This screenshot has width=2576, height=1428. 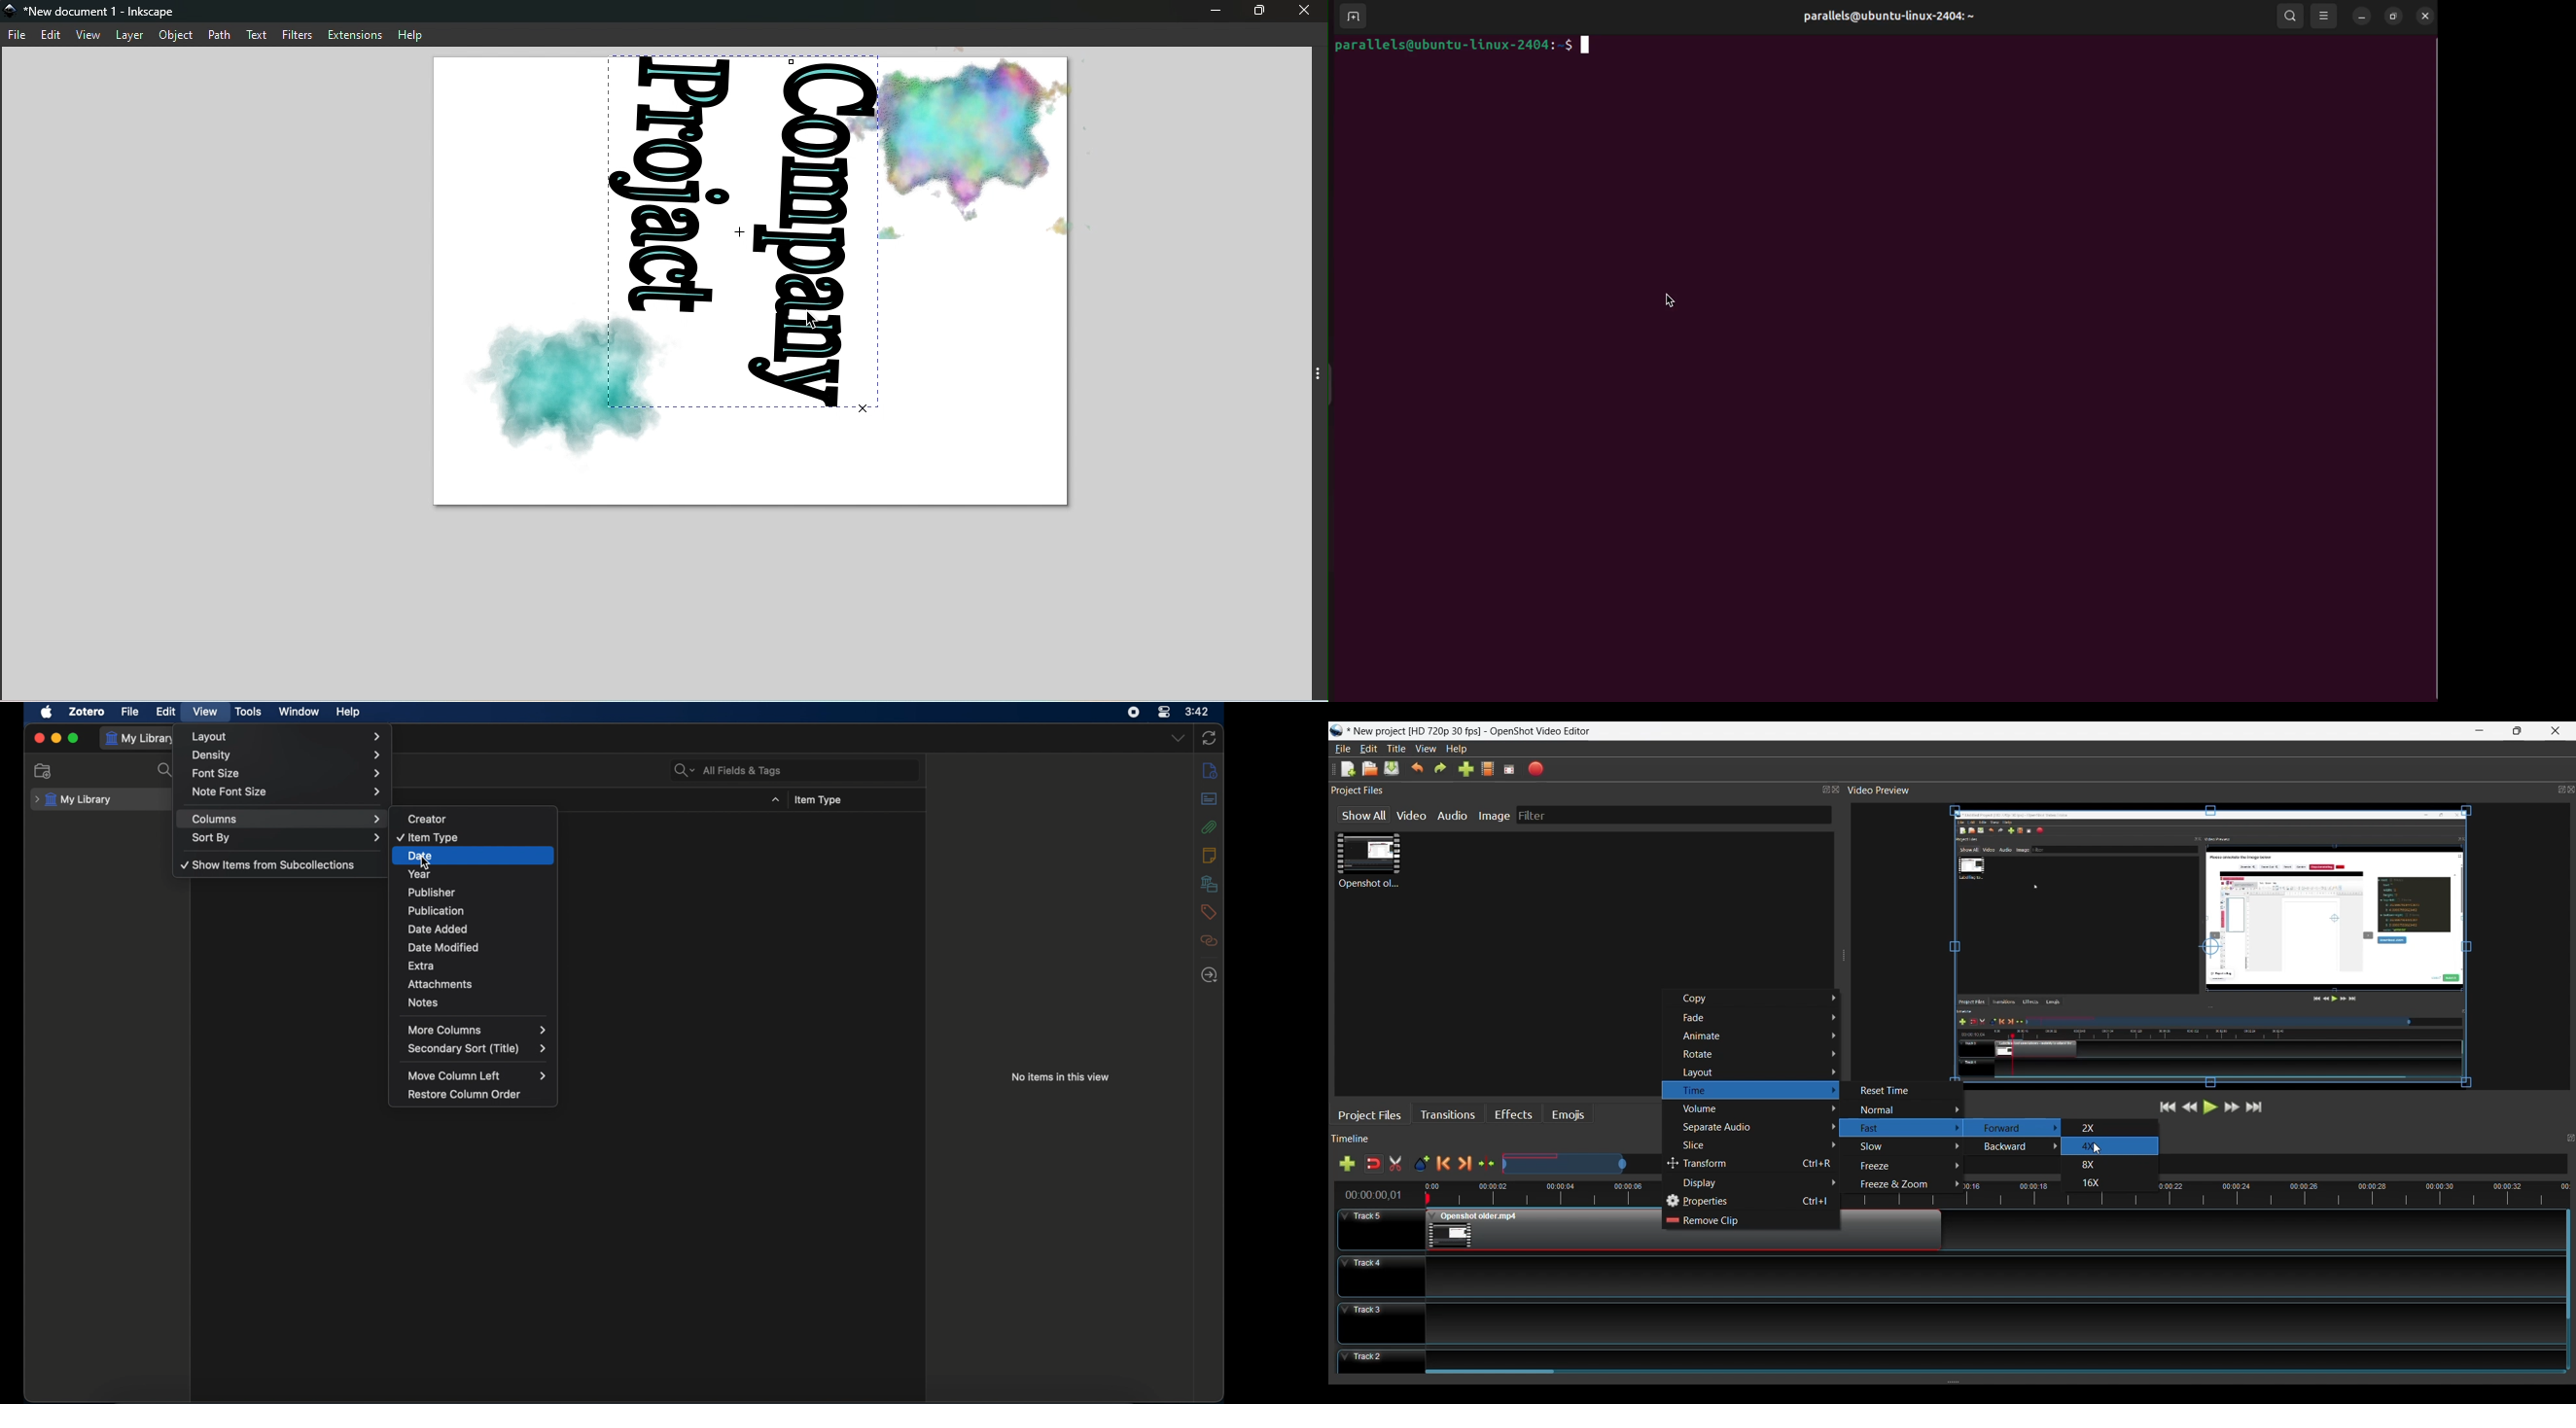 What do you see at coordinates (477, 1076) in the screenshot?
I see `move column left` at bounding box center [477, 1076].